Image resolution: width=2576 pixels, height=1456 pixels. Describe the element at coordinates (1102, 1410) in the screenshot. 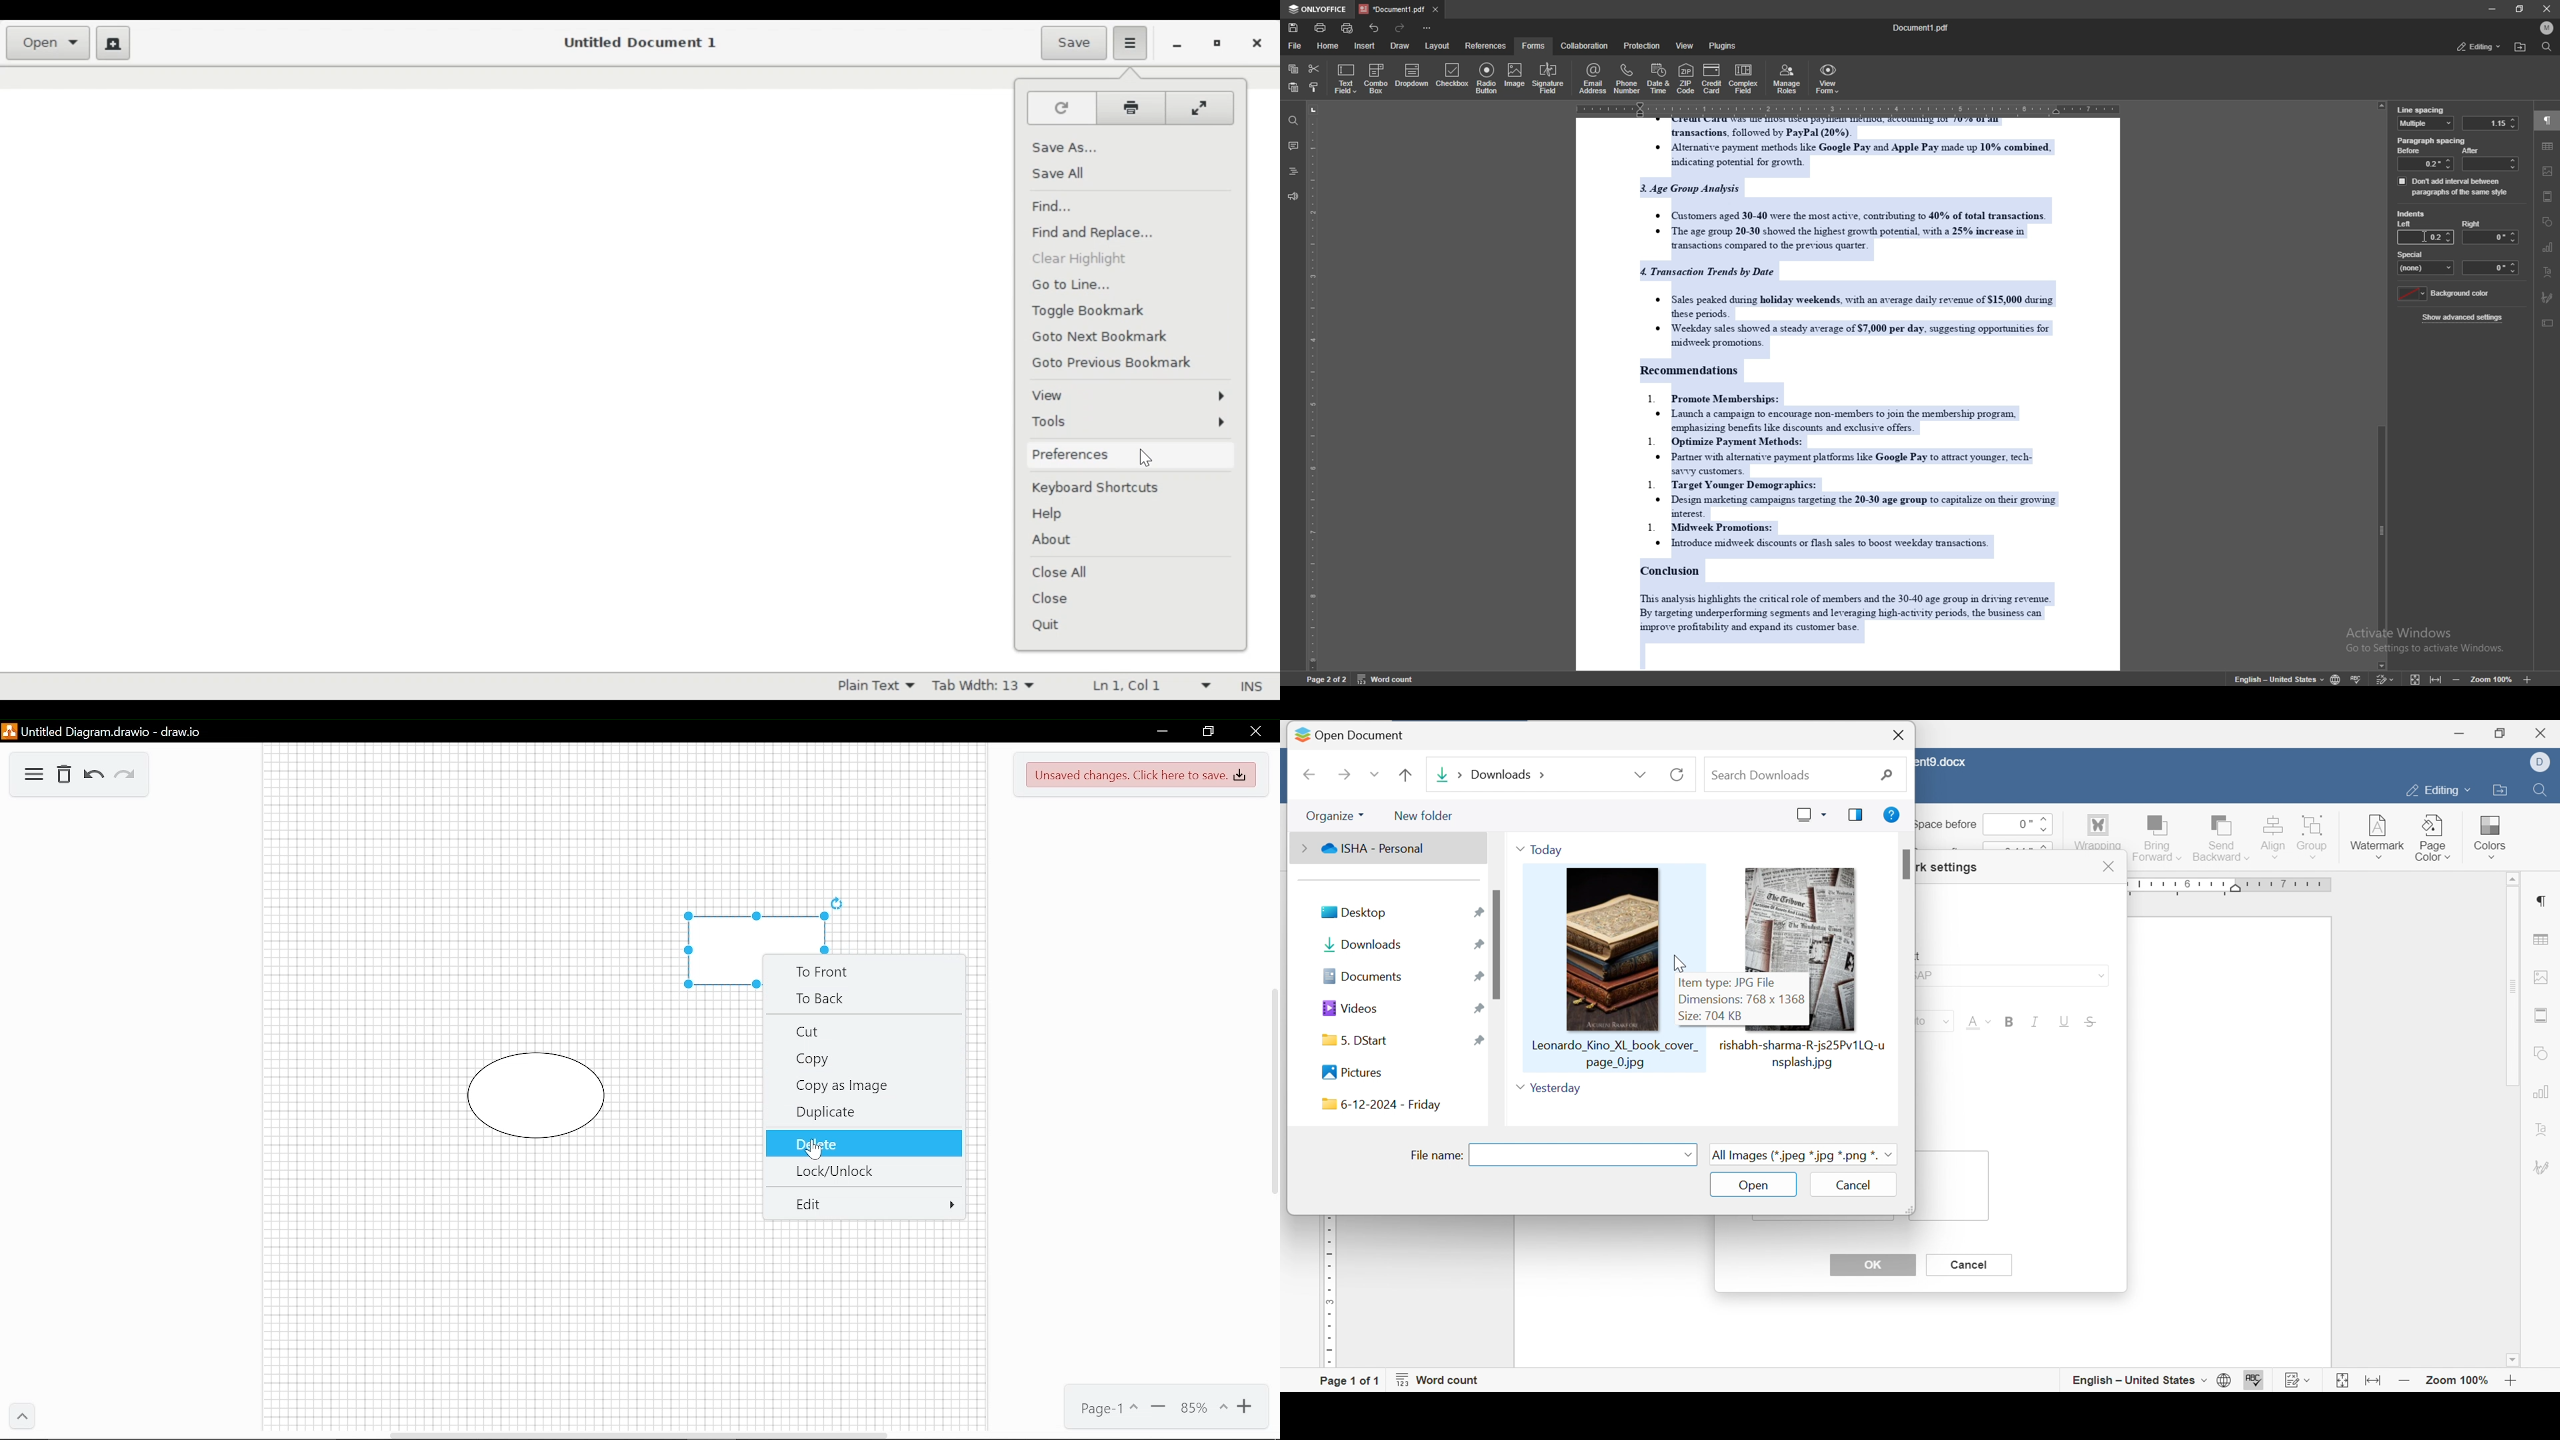

I see `Page 1` at that location.